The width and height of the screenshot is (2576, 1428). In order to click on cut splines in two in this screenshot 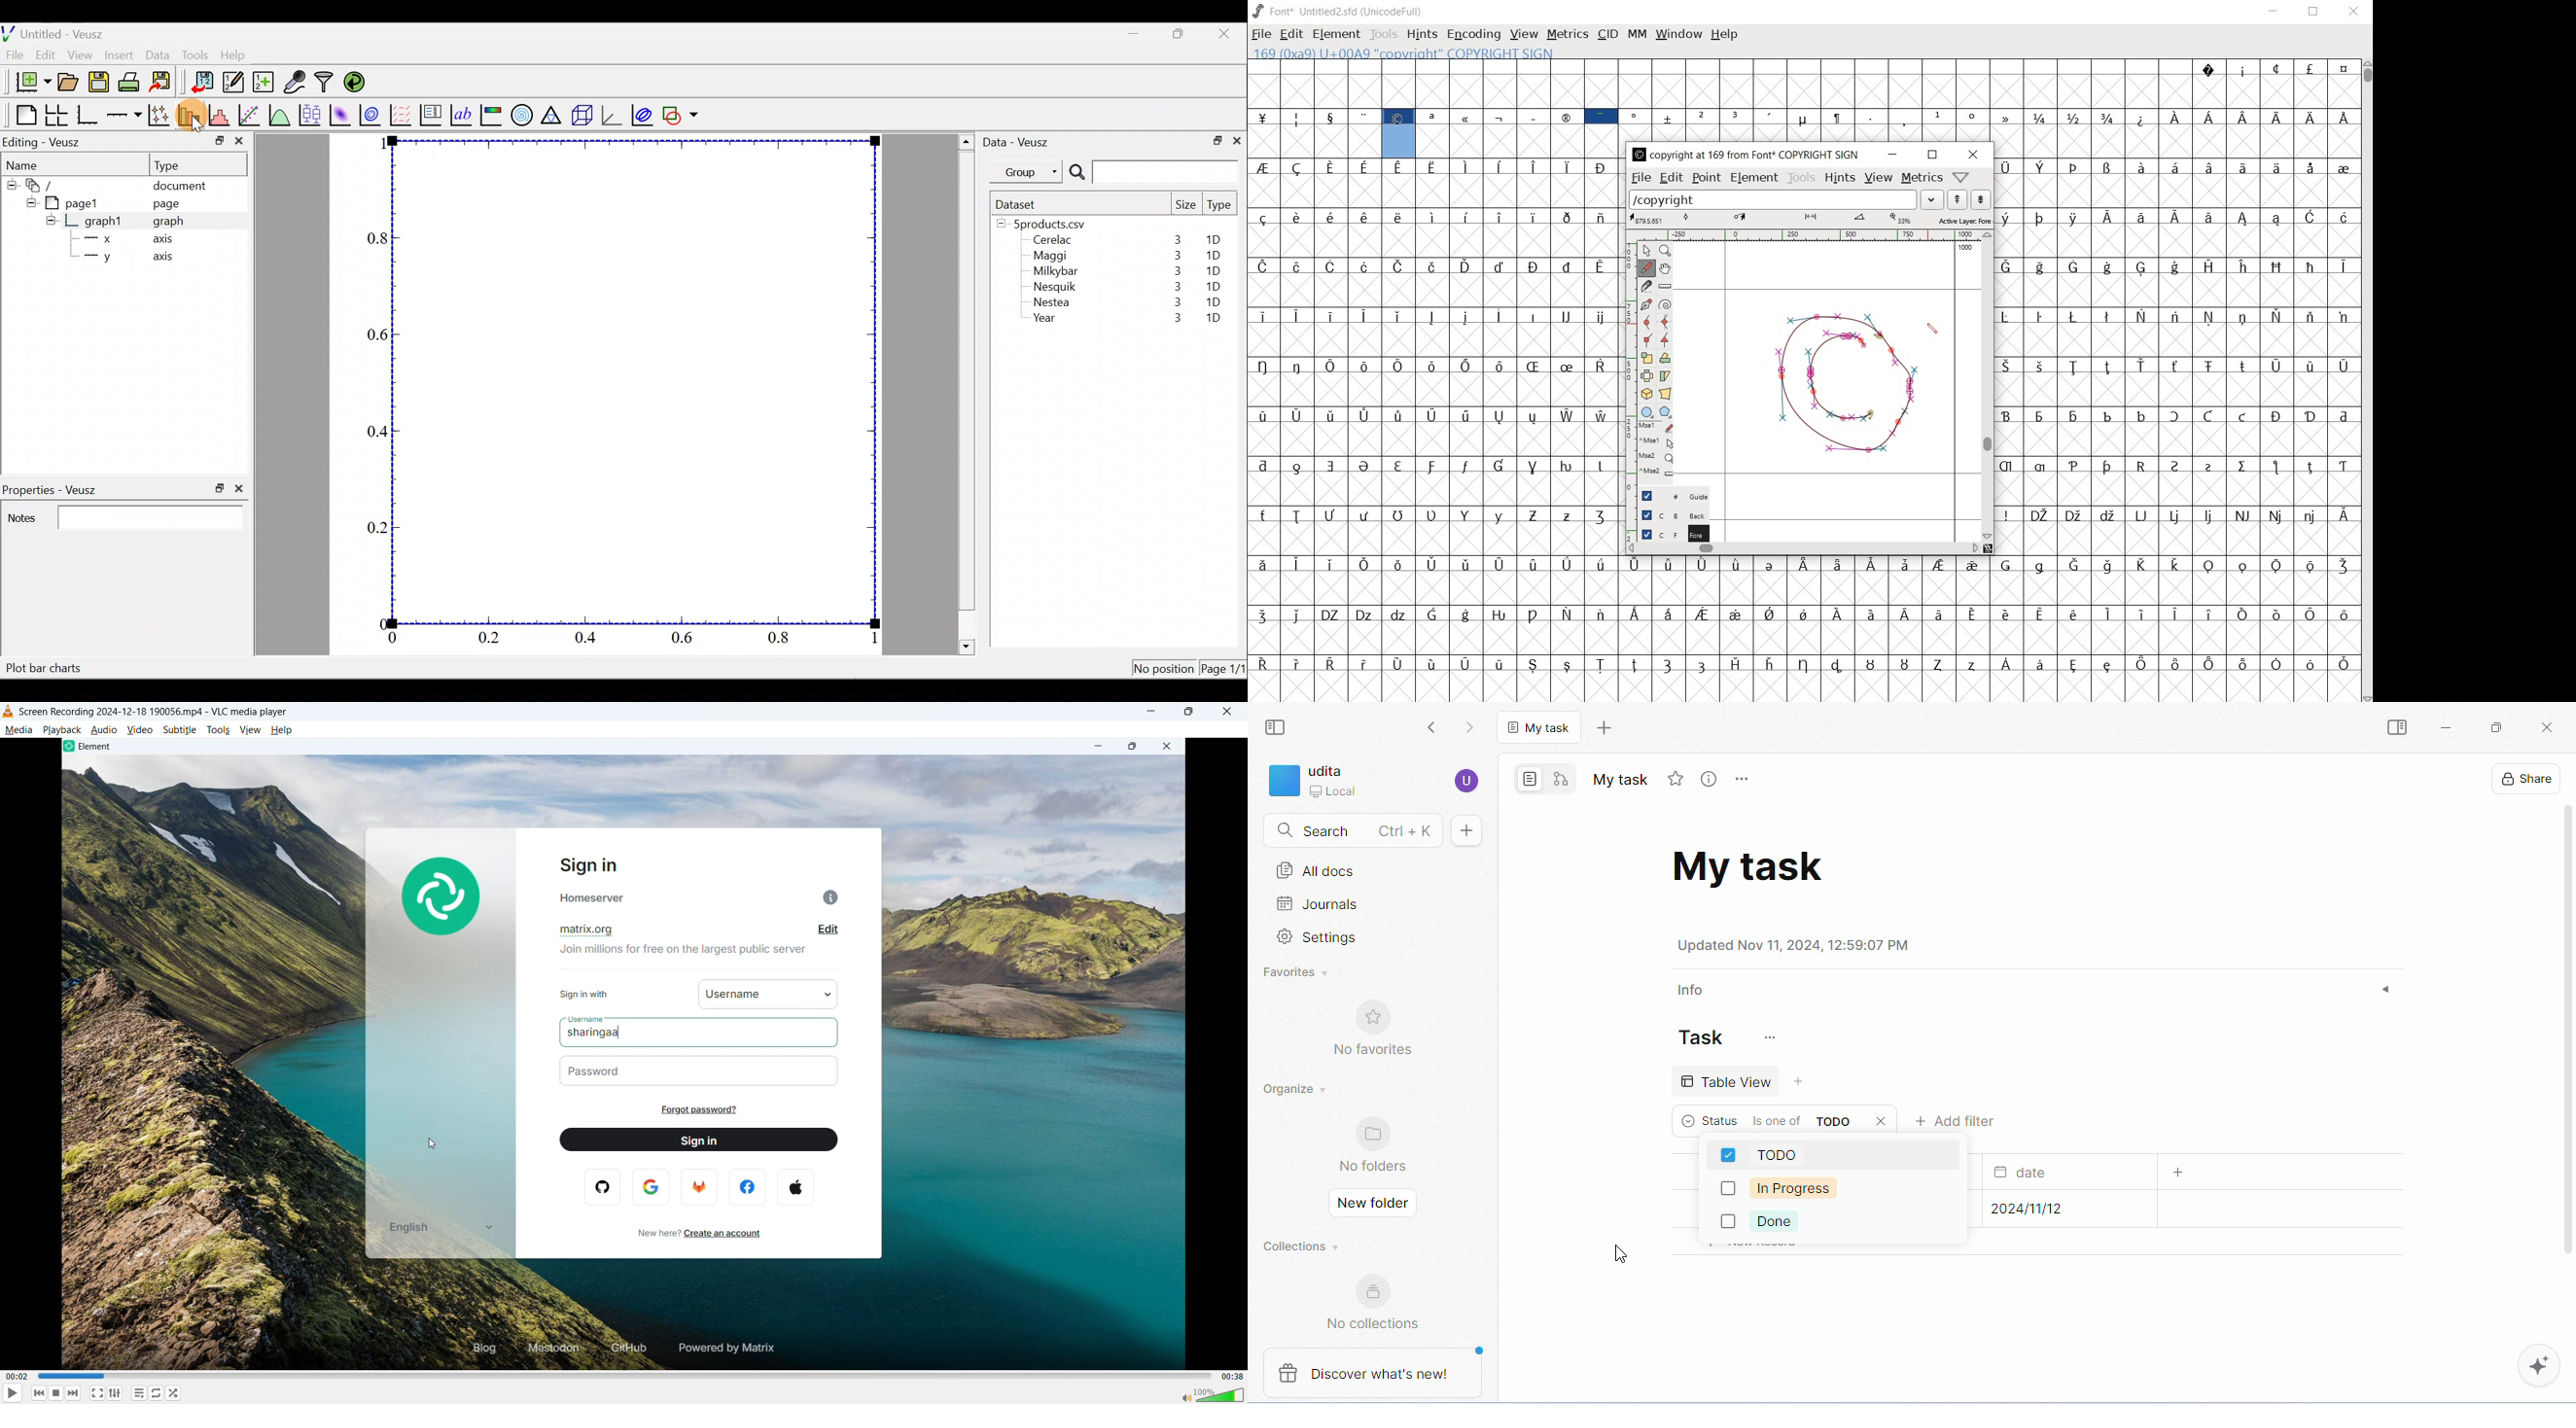, I will do `click(1646, 285)`.